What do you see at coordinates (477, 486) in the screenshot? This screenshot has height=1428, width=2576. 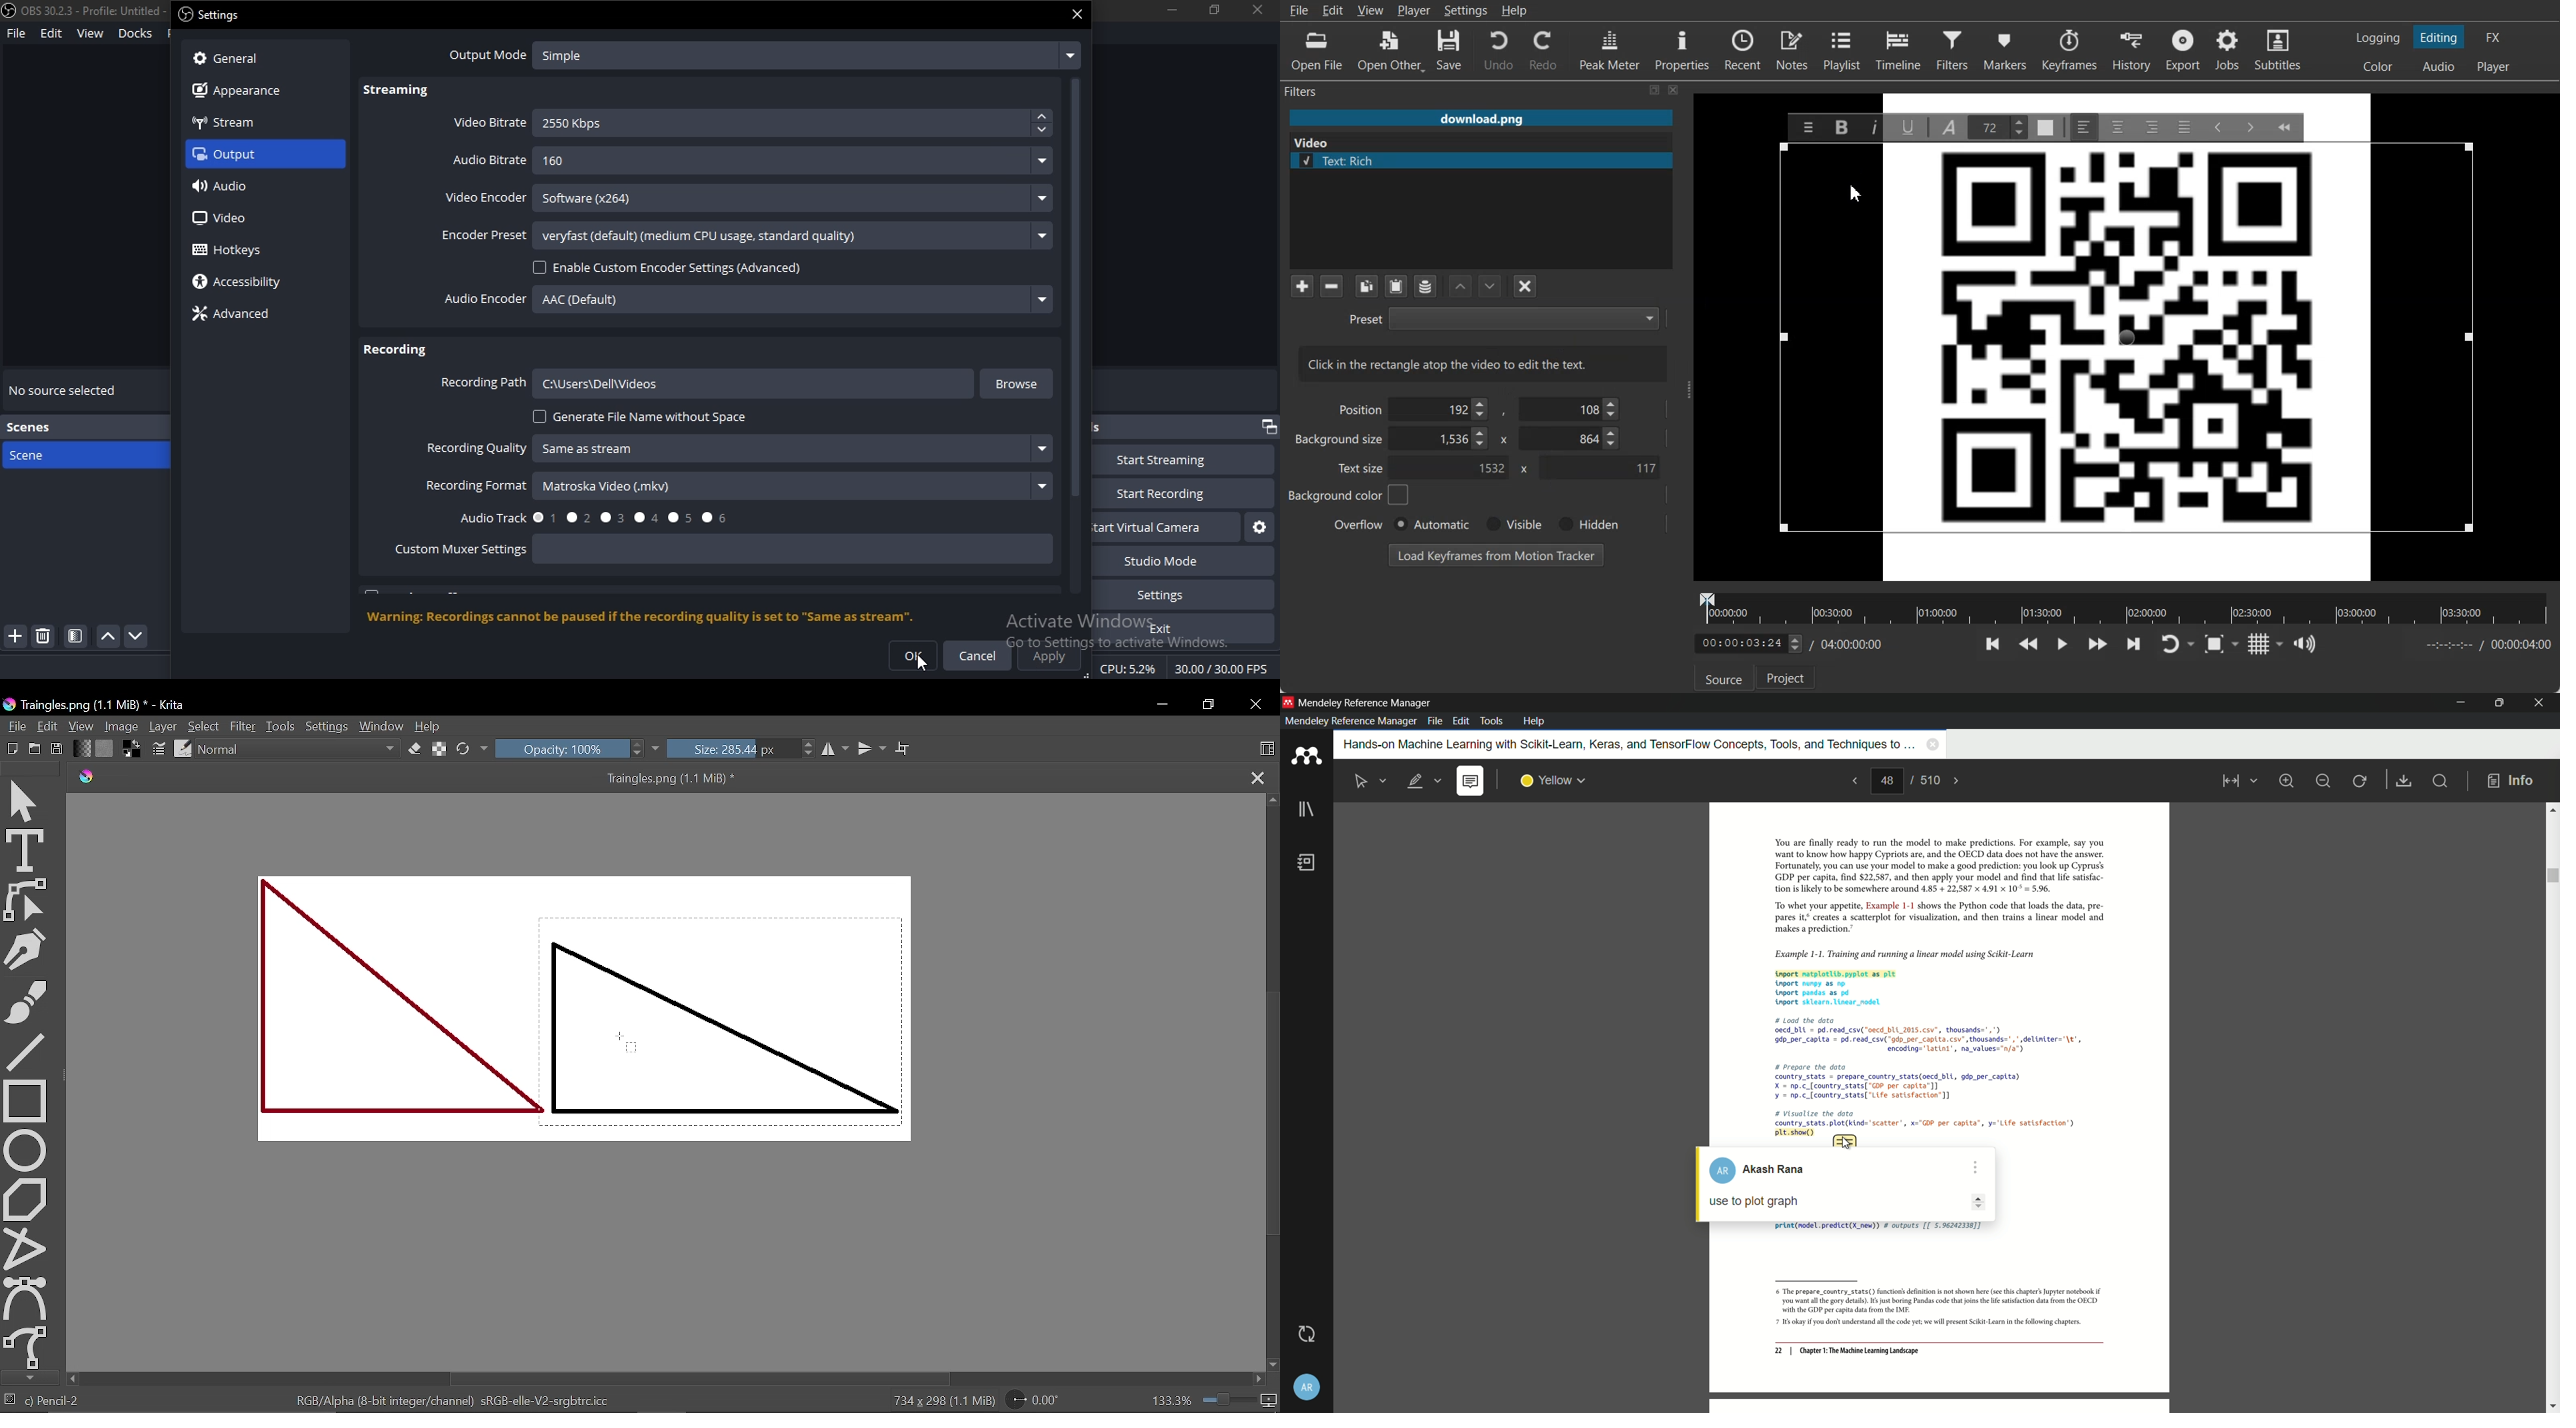 I see `recording format` at bounding box center [477, 486].